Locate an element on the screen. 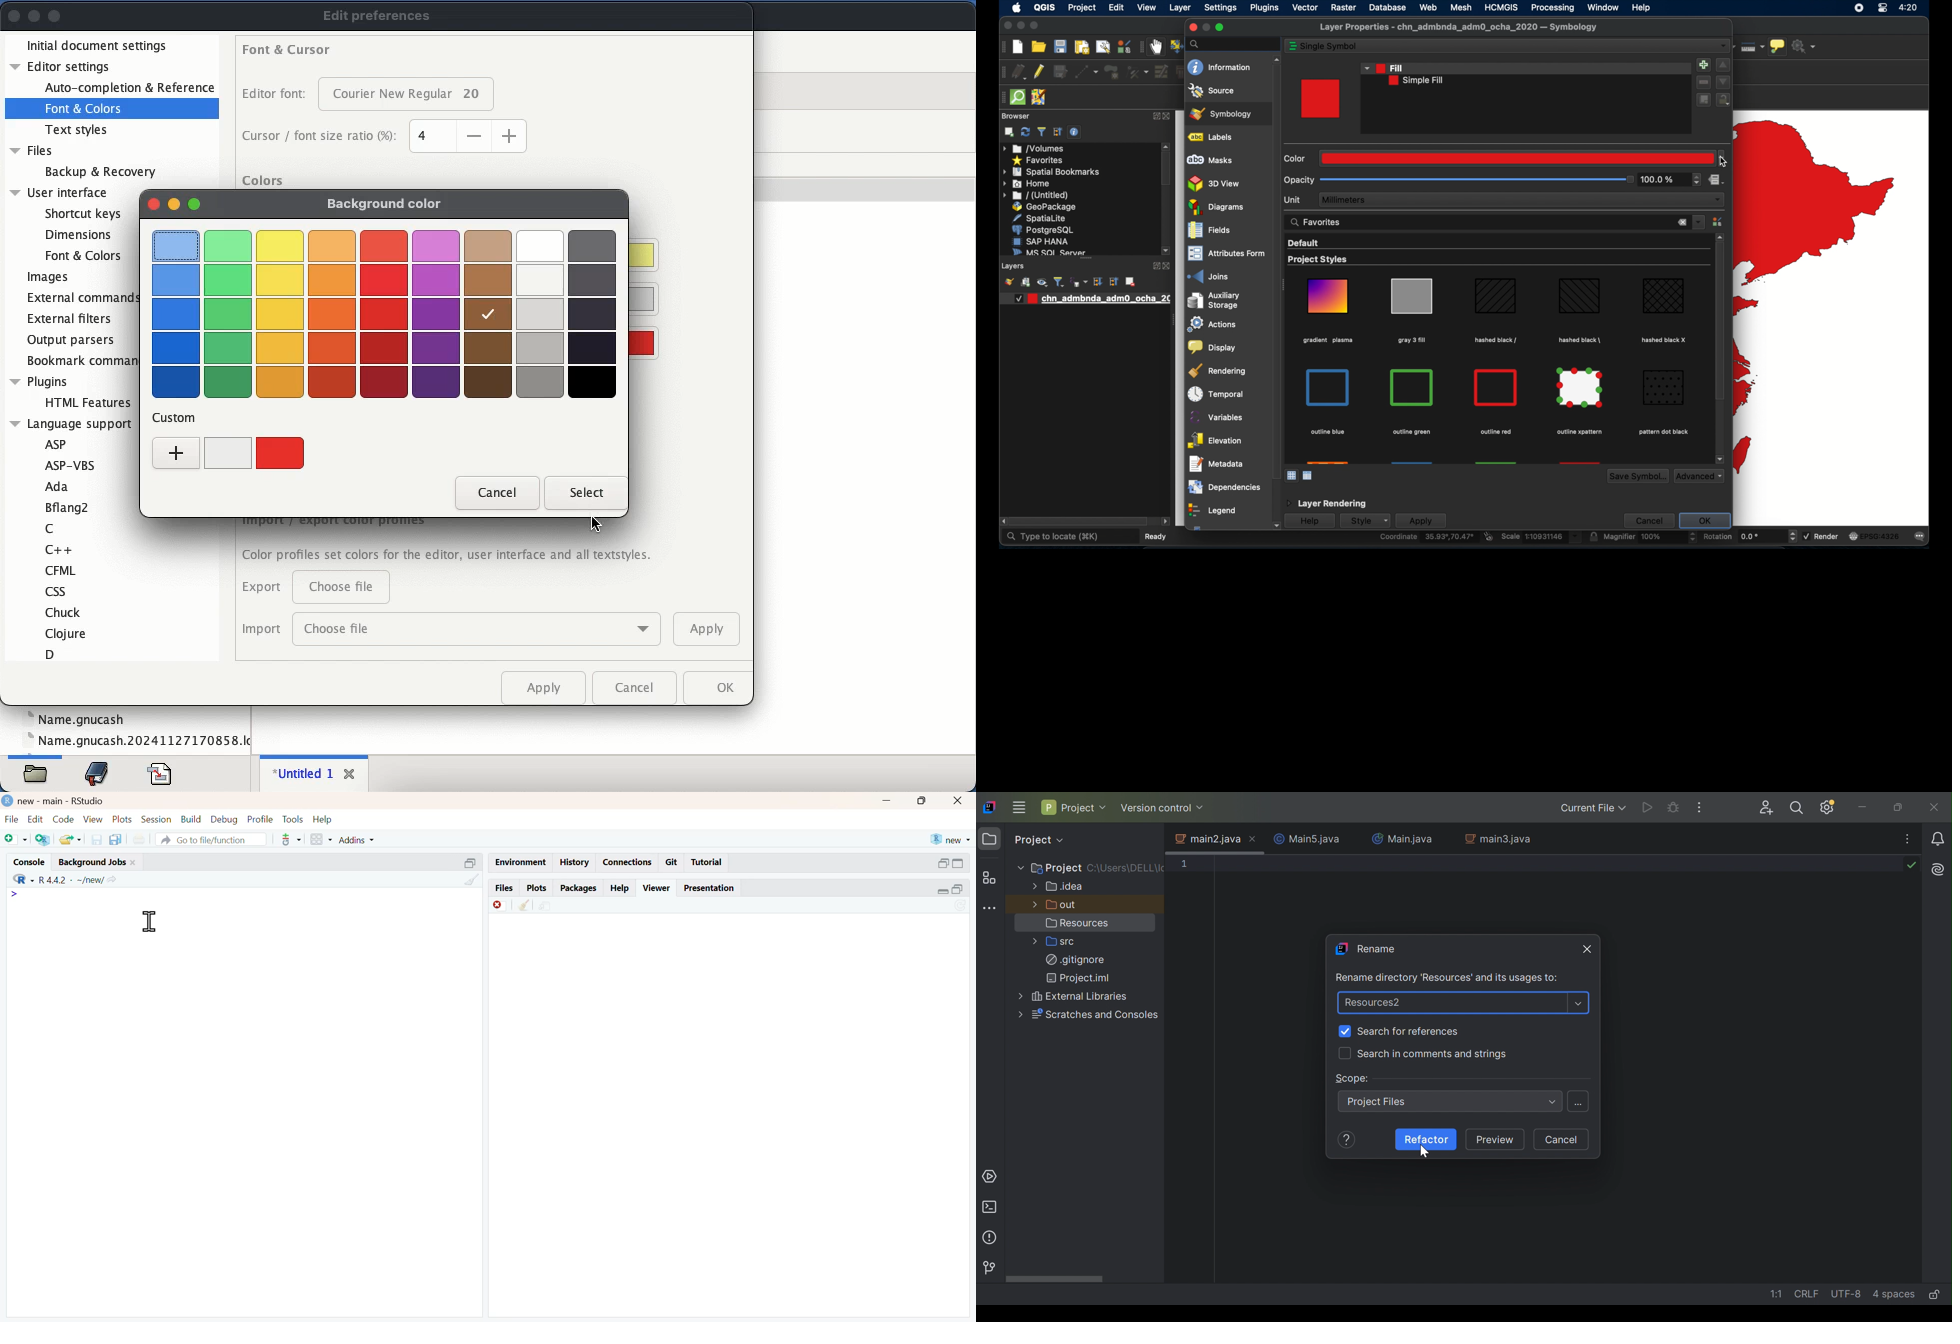  current edits is located at coordinates (1019, 72).